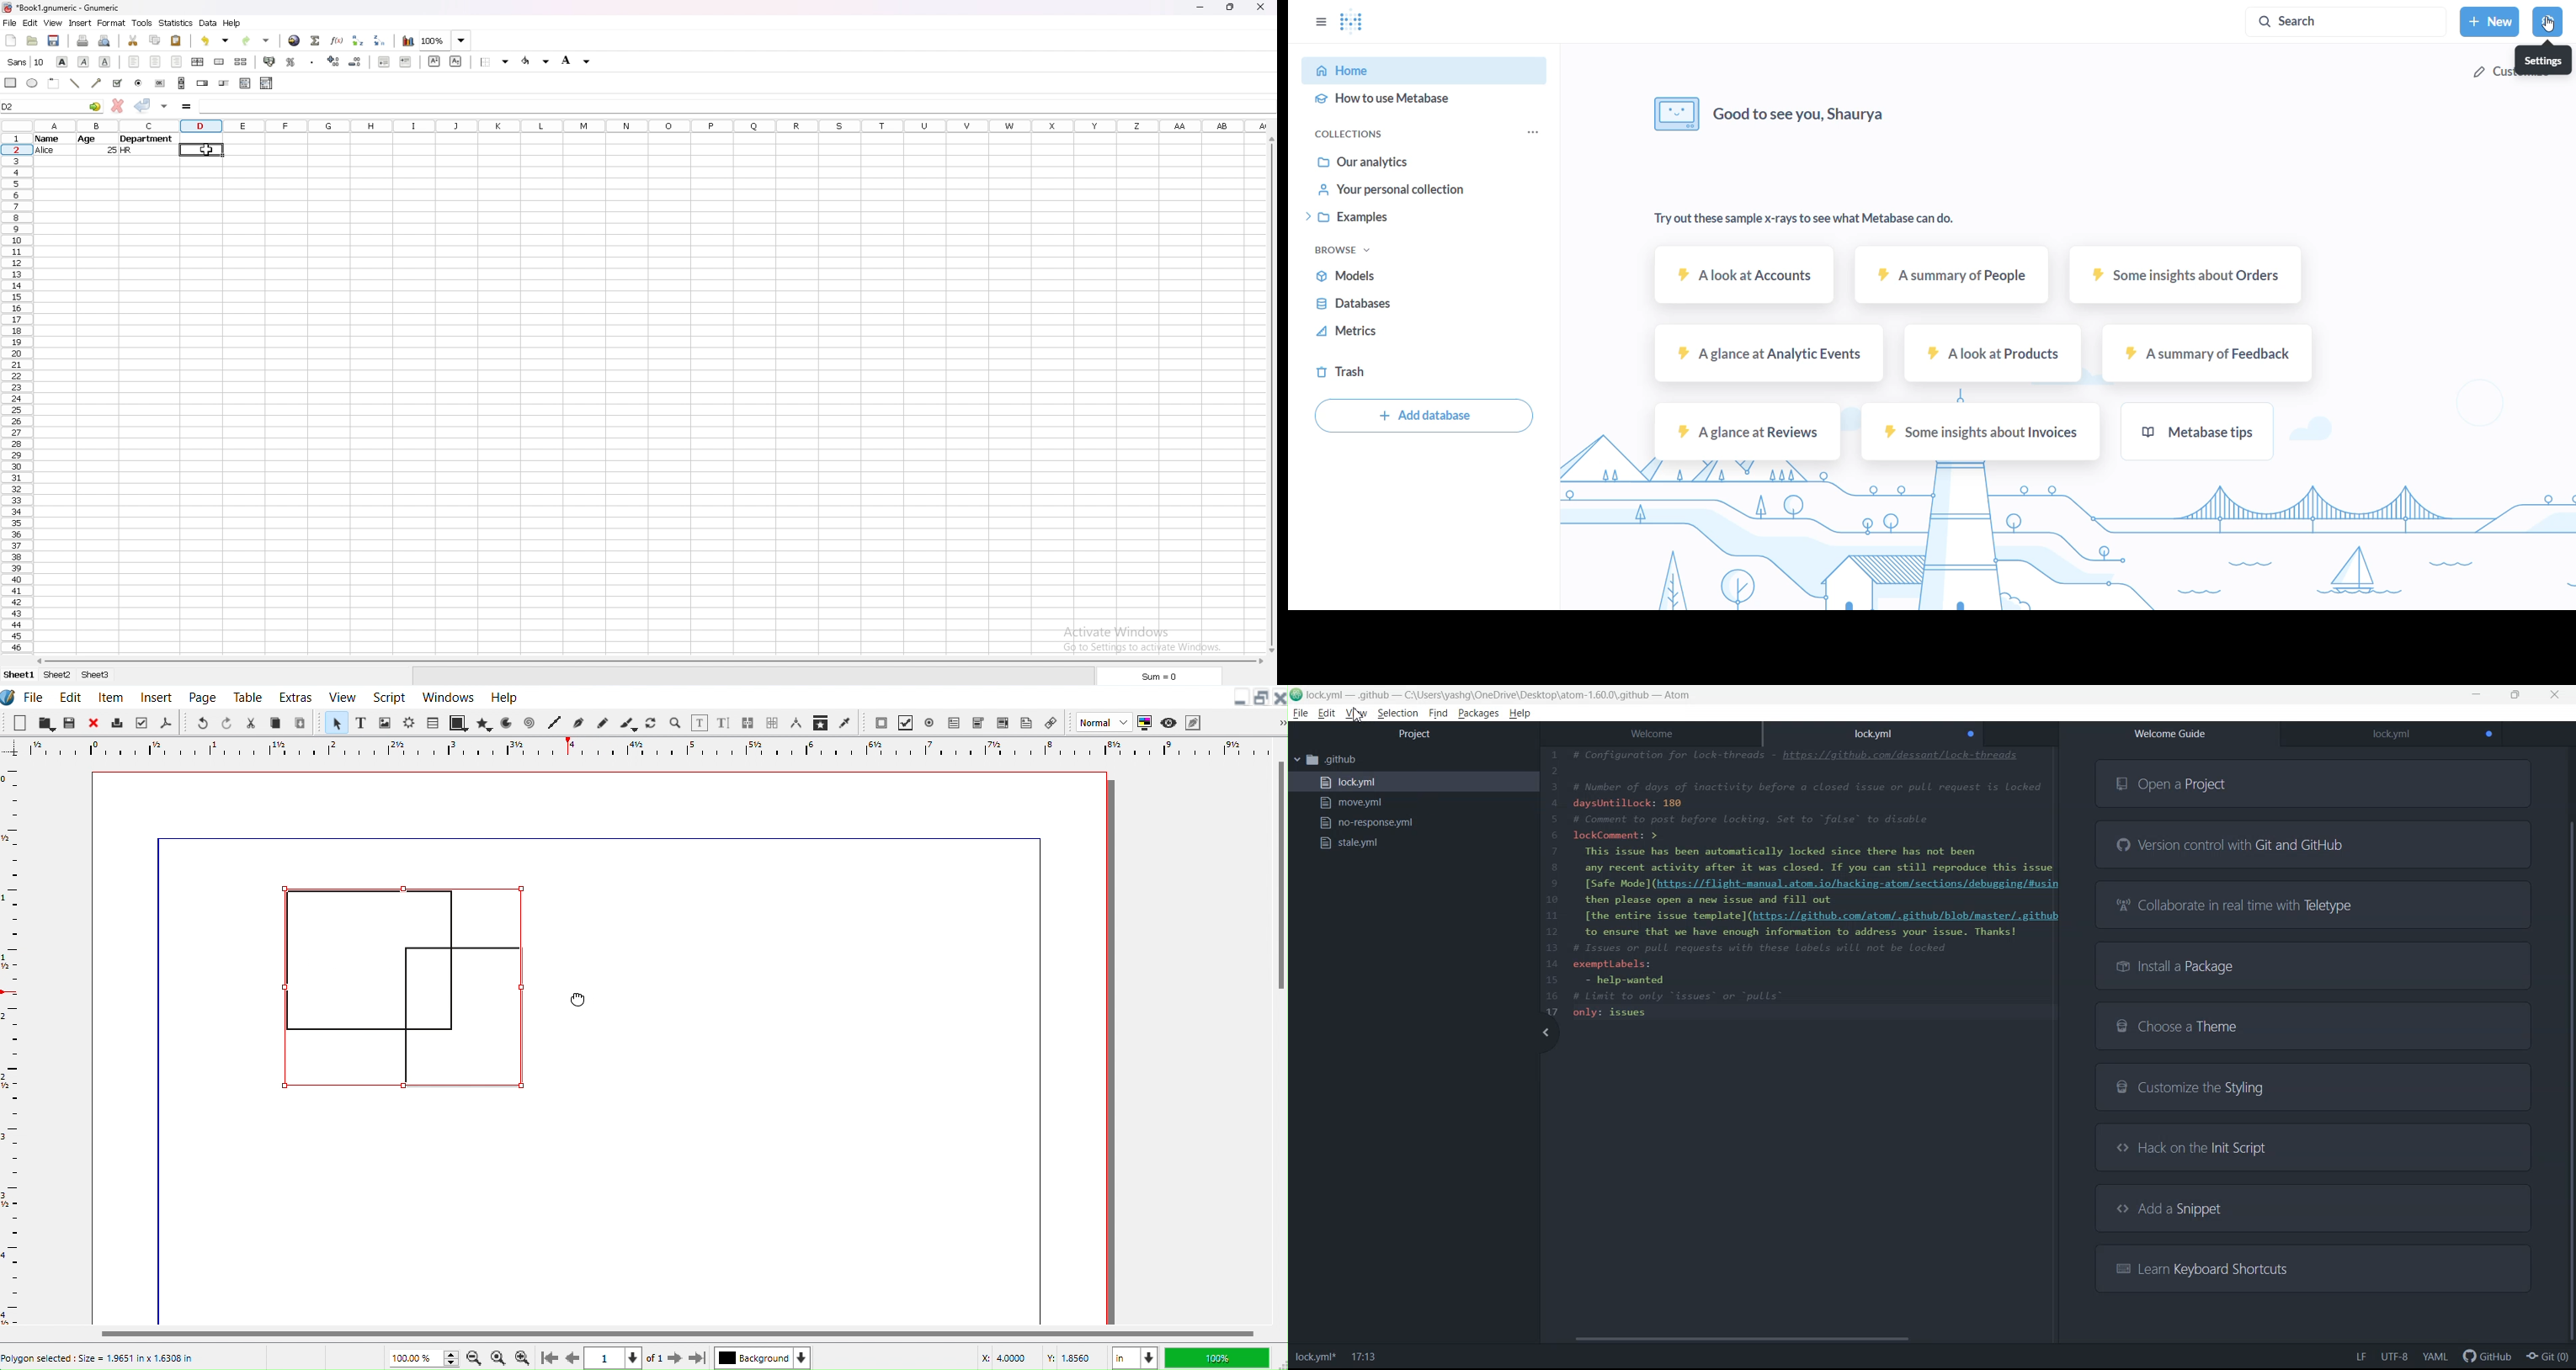  Describe the element at coordinates (2308, 1147) in the screenshot. I see `Hack on the Init Script` at that location.